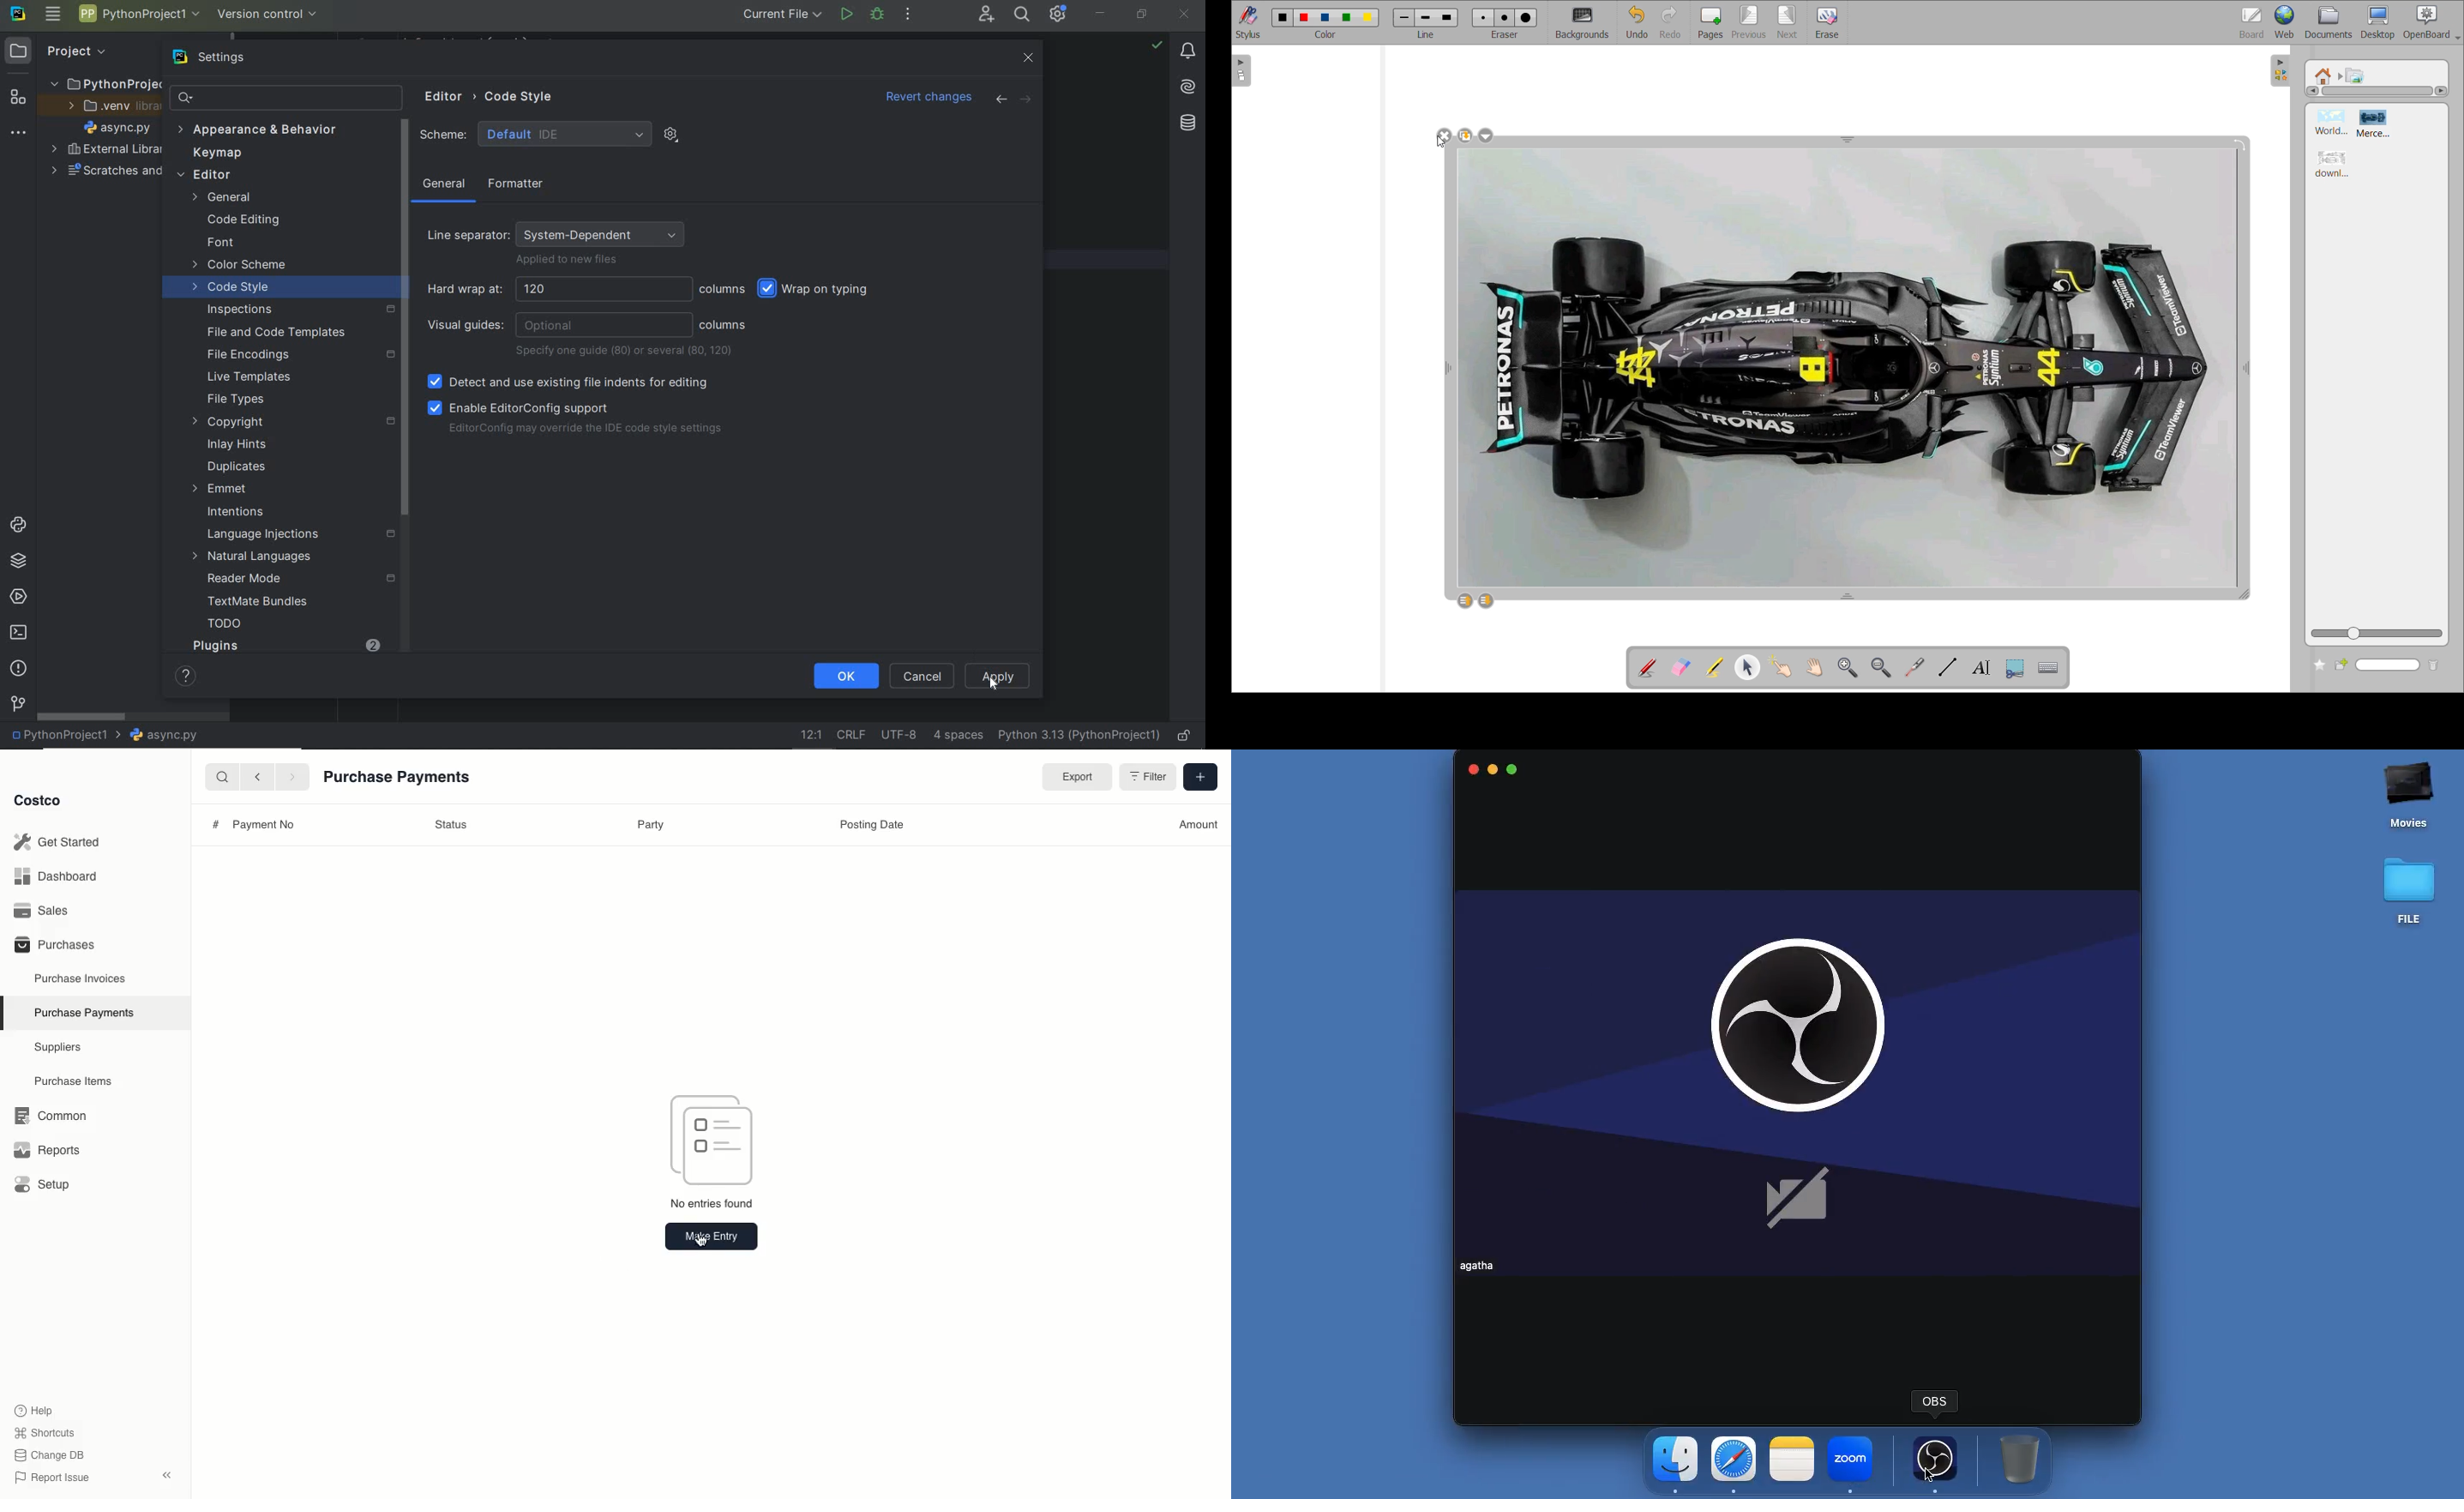 The width and height of the screenshot is (2464, 1512). What do you see at coordinates (819, 291) in the screenshot?
I see `wrap on typing selected` at bounding box center [819, 291].